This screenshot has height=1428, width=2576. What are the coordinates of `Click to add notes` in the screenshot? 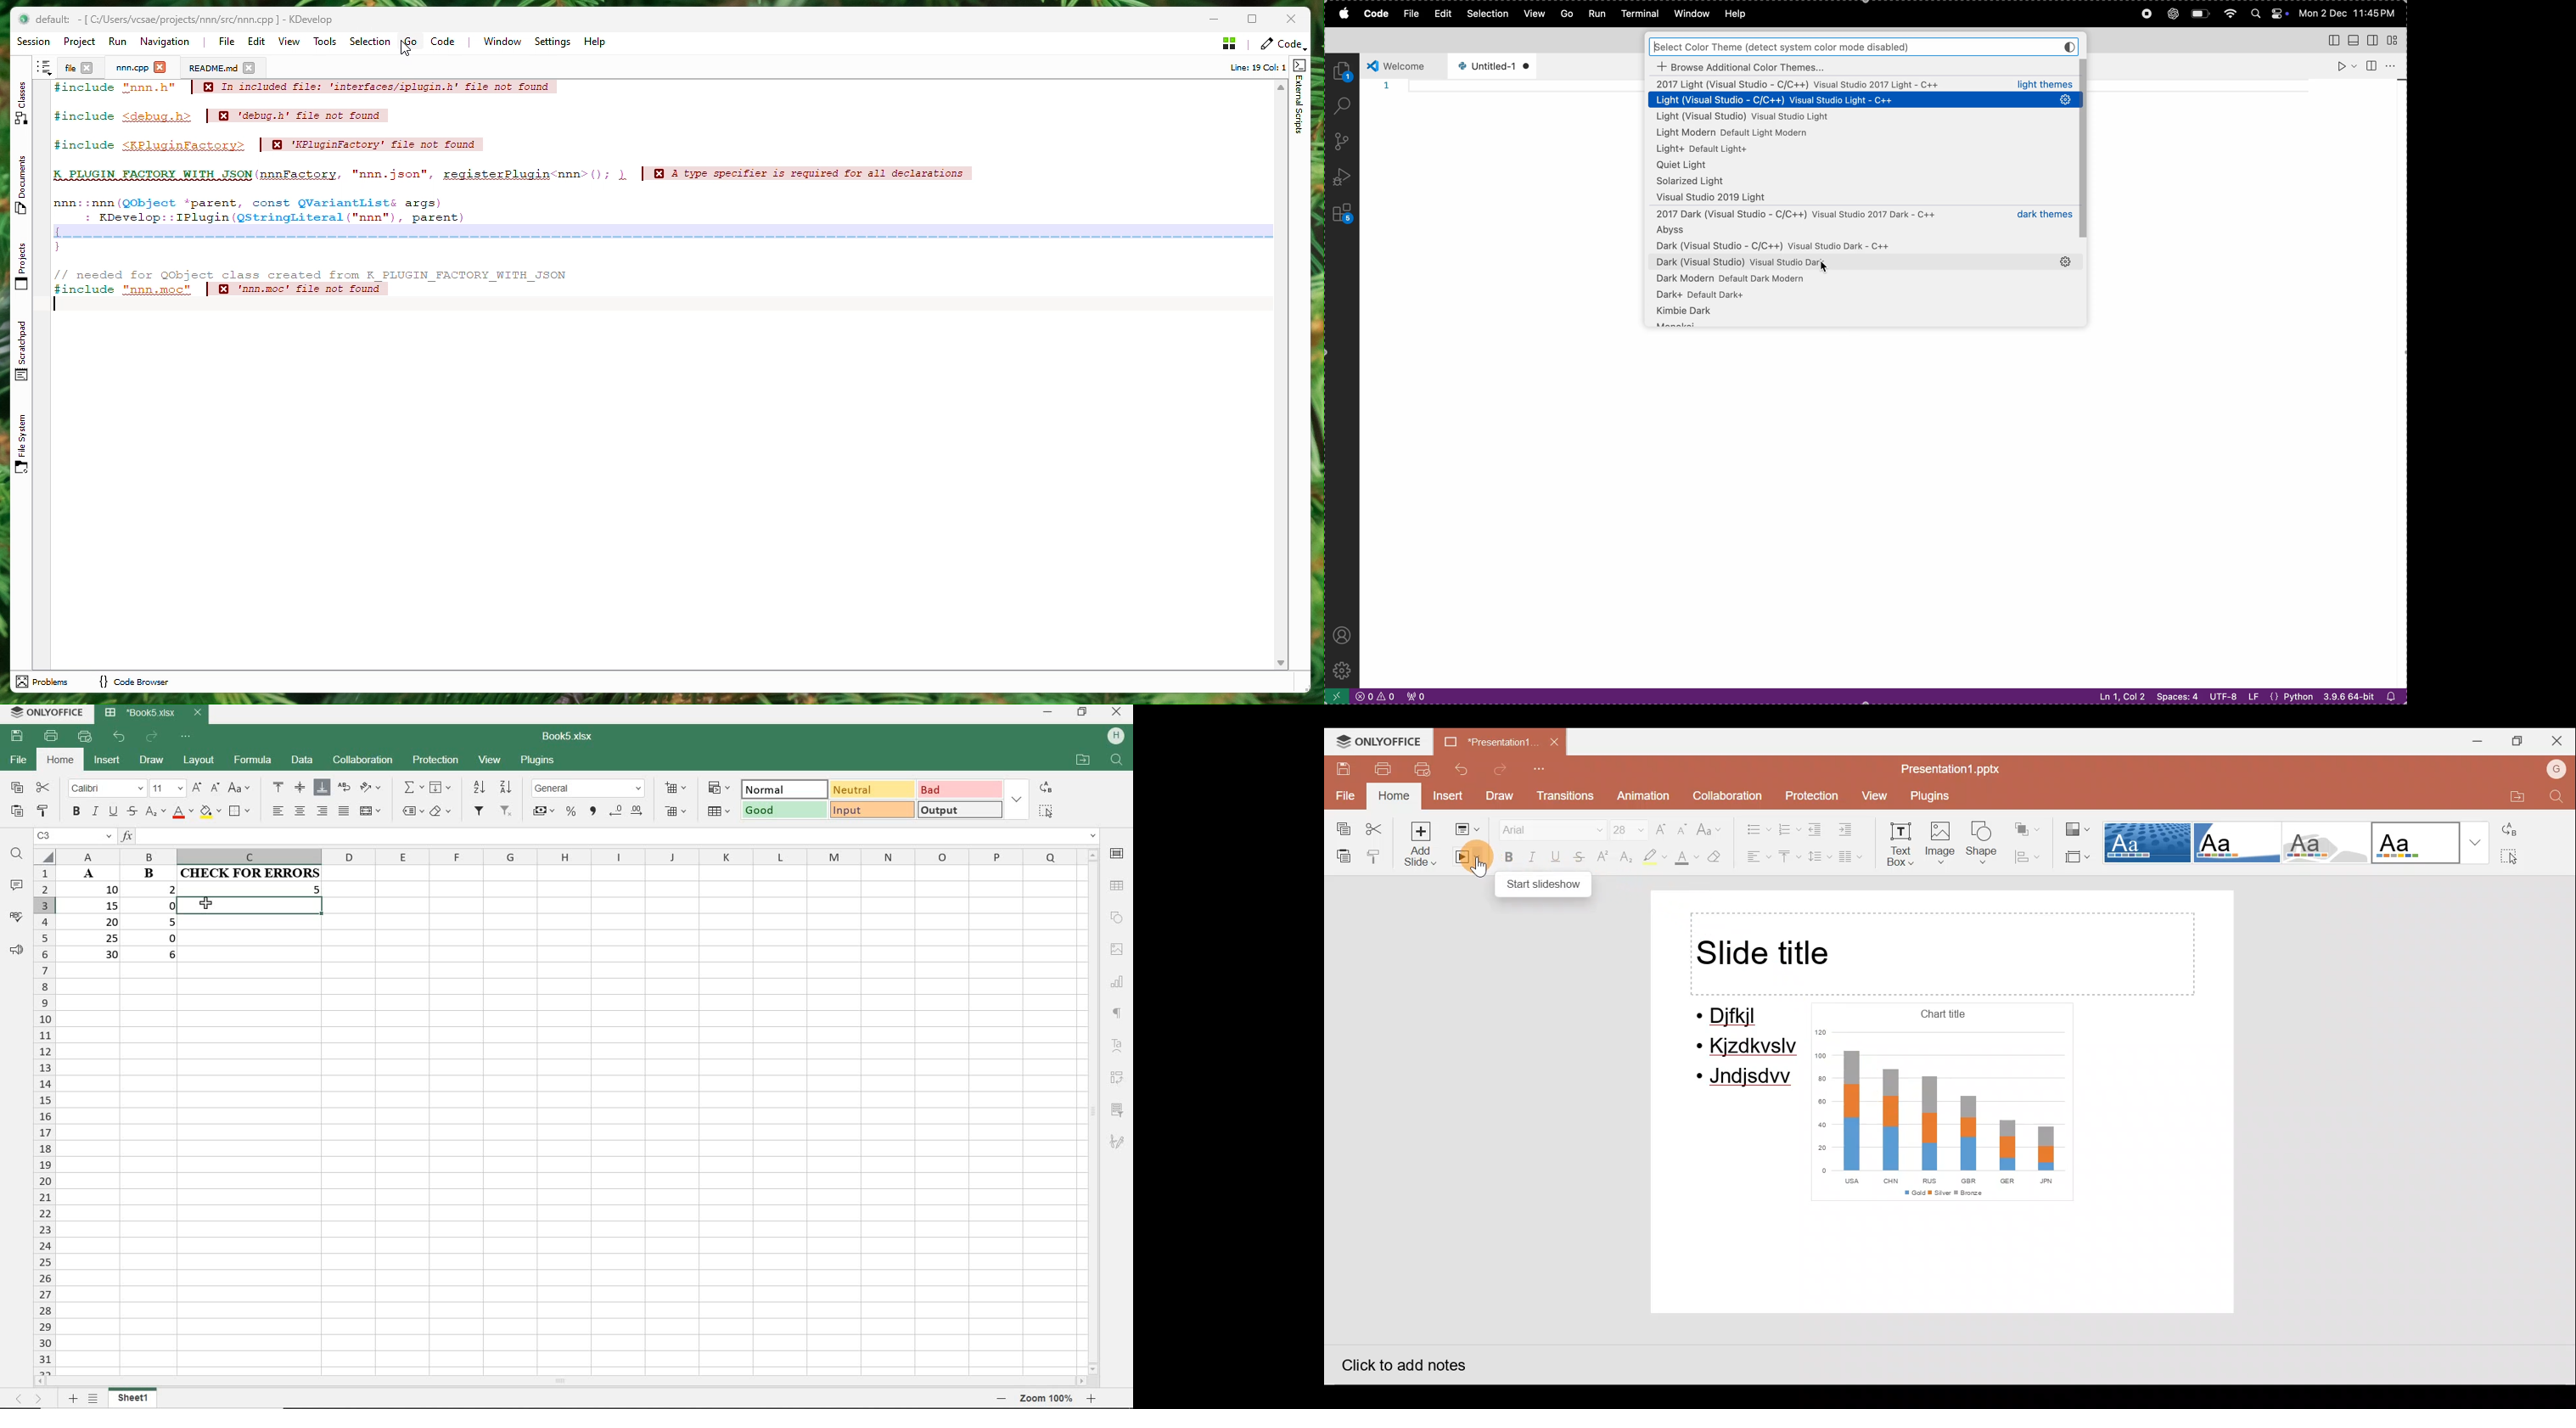 It's located at (1402, 1364).